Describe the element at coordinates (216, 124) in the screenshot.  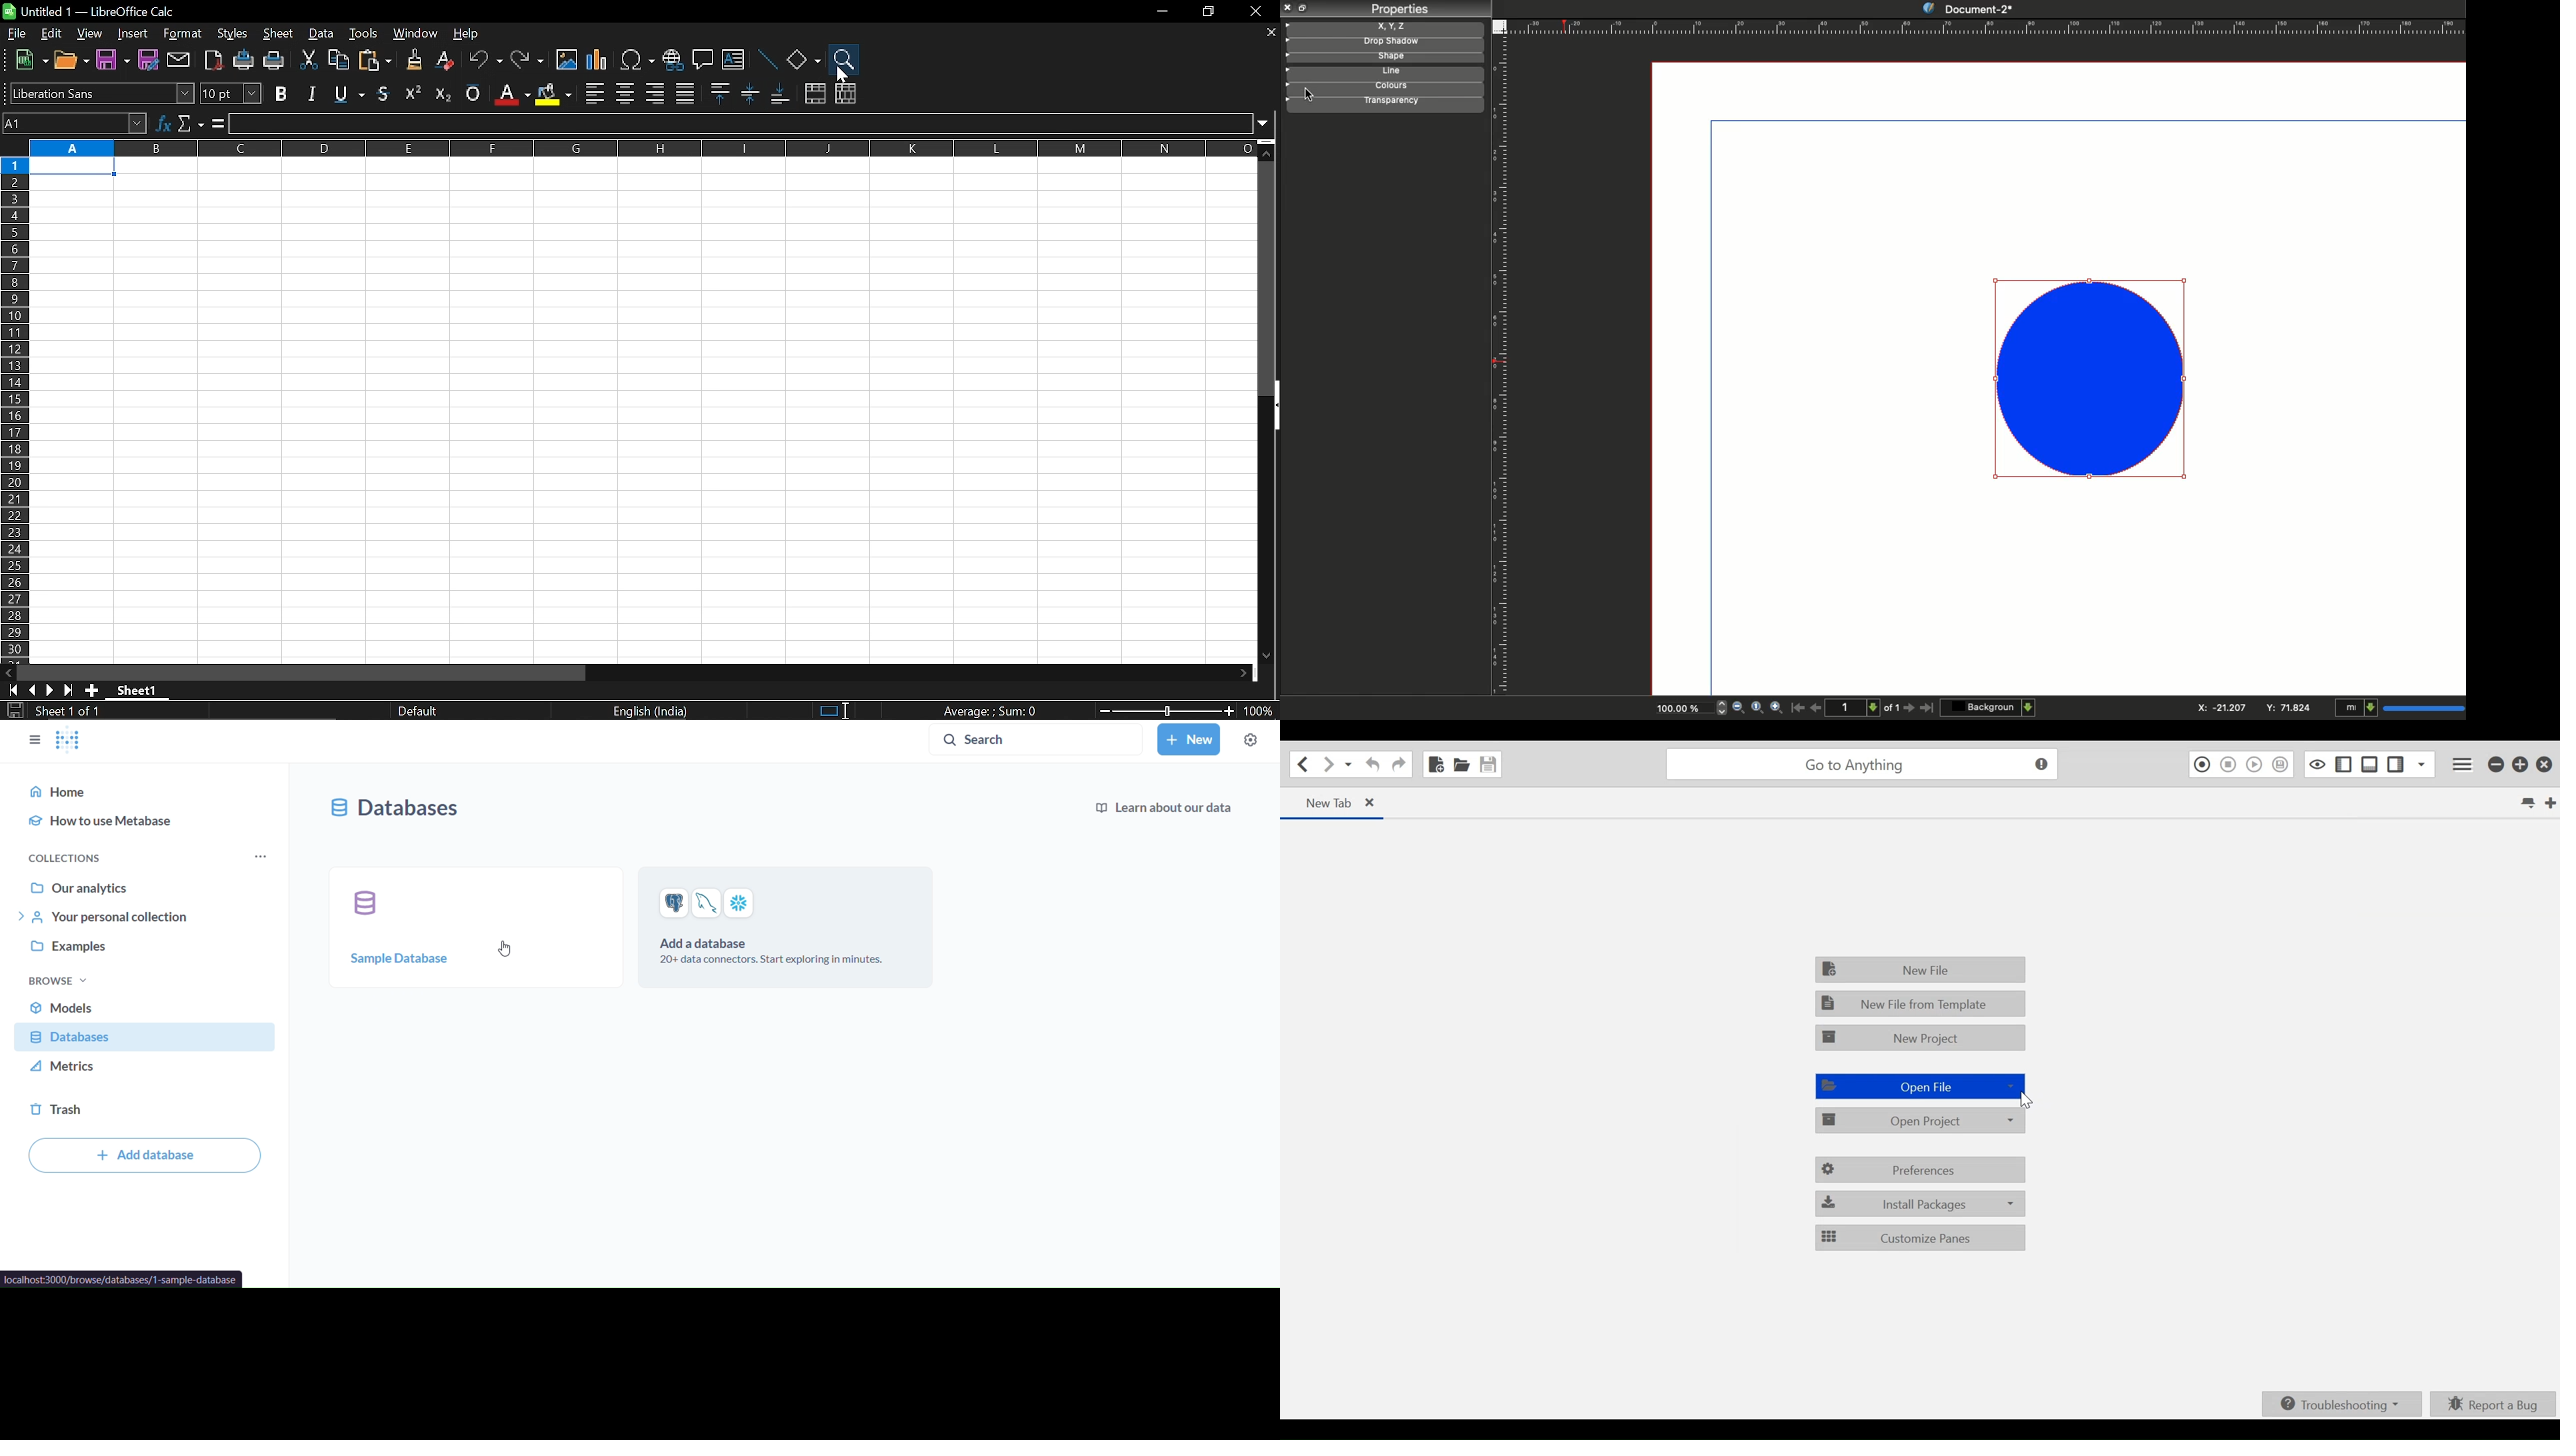
I see `formula` at that location.